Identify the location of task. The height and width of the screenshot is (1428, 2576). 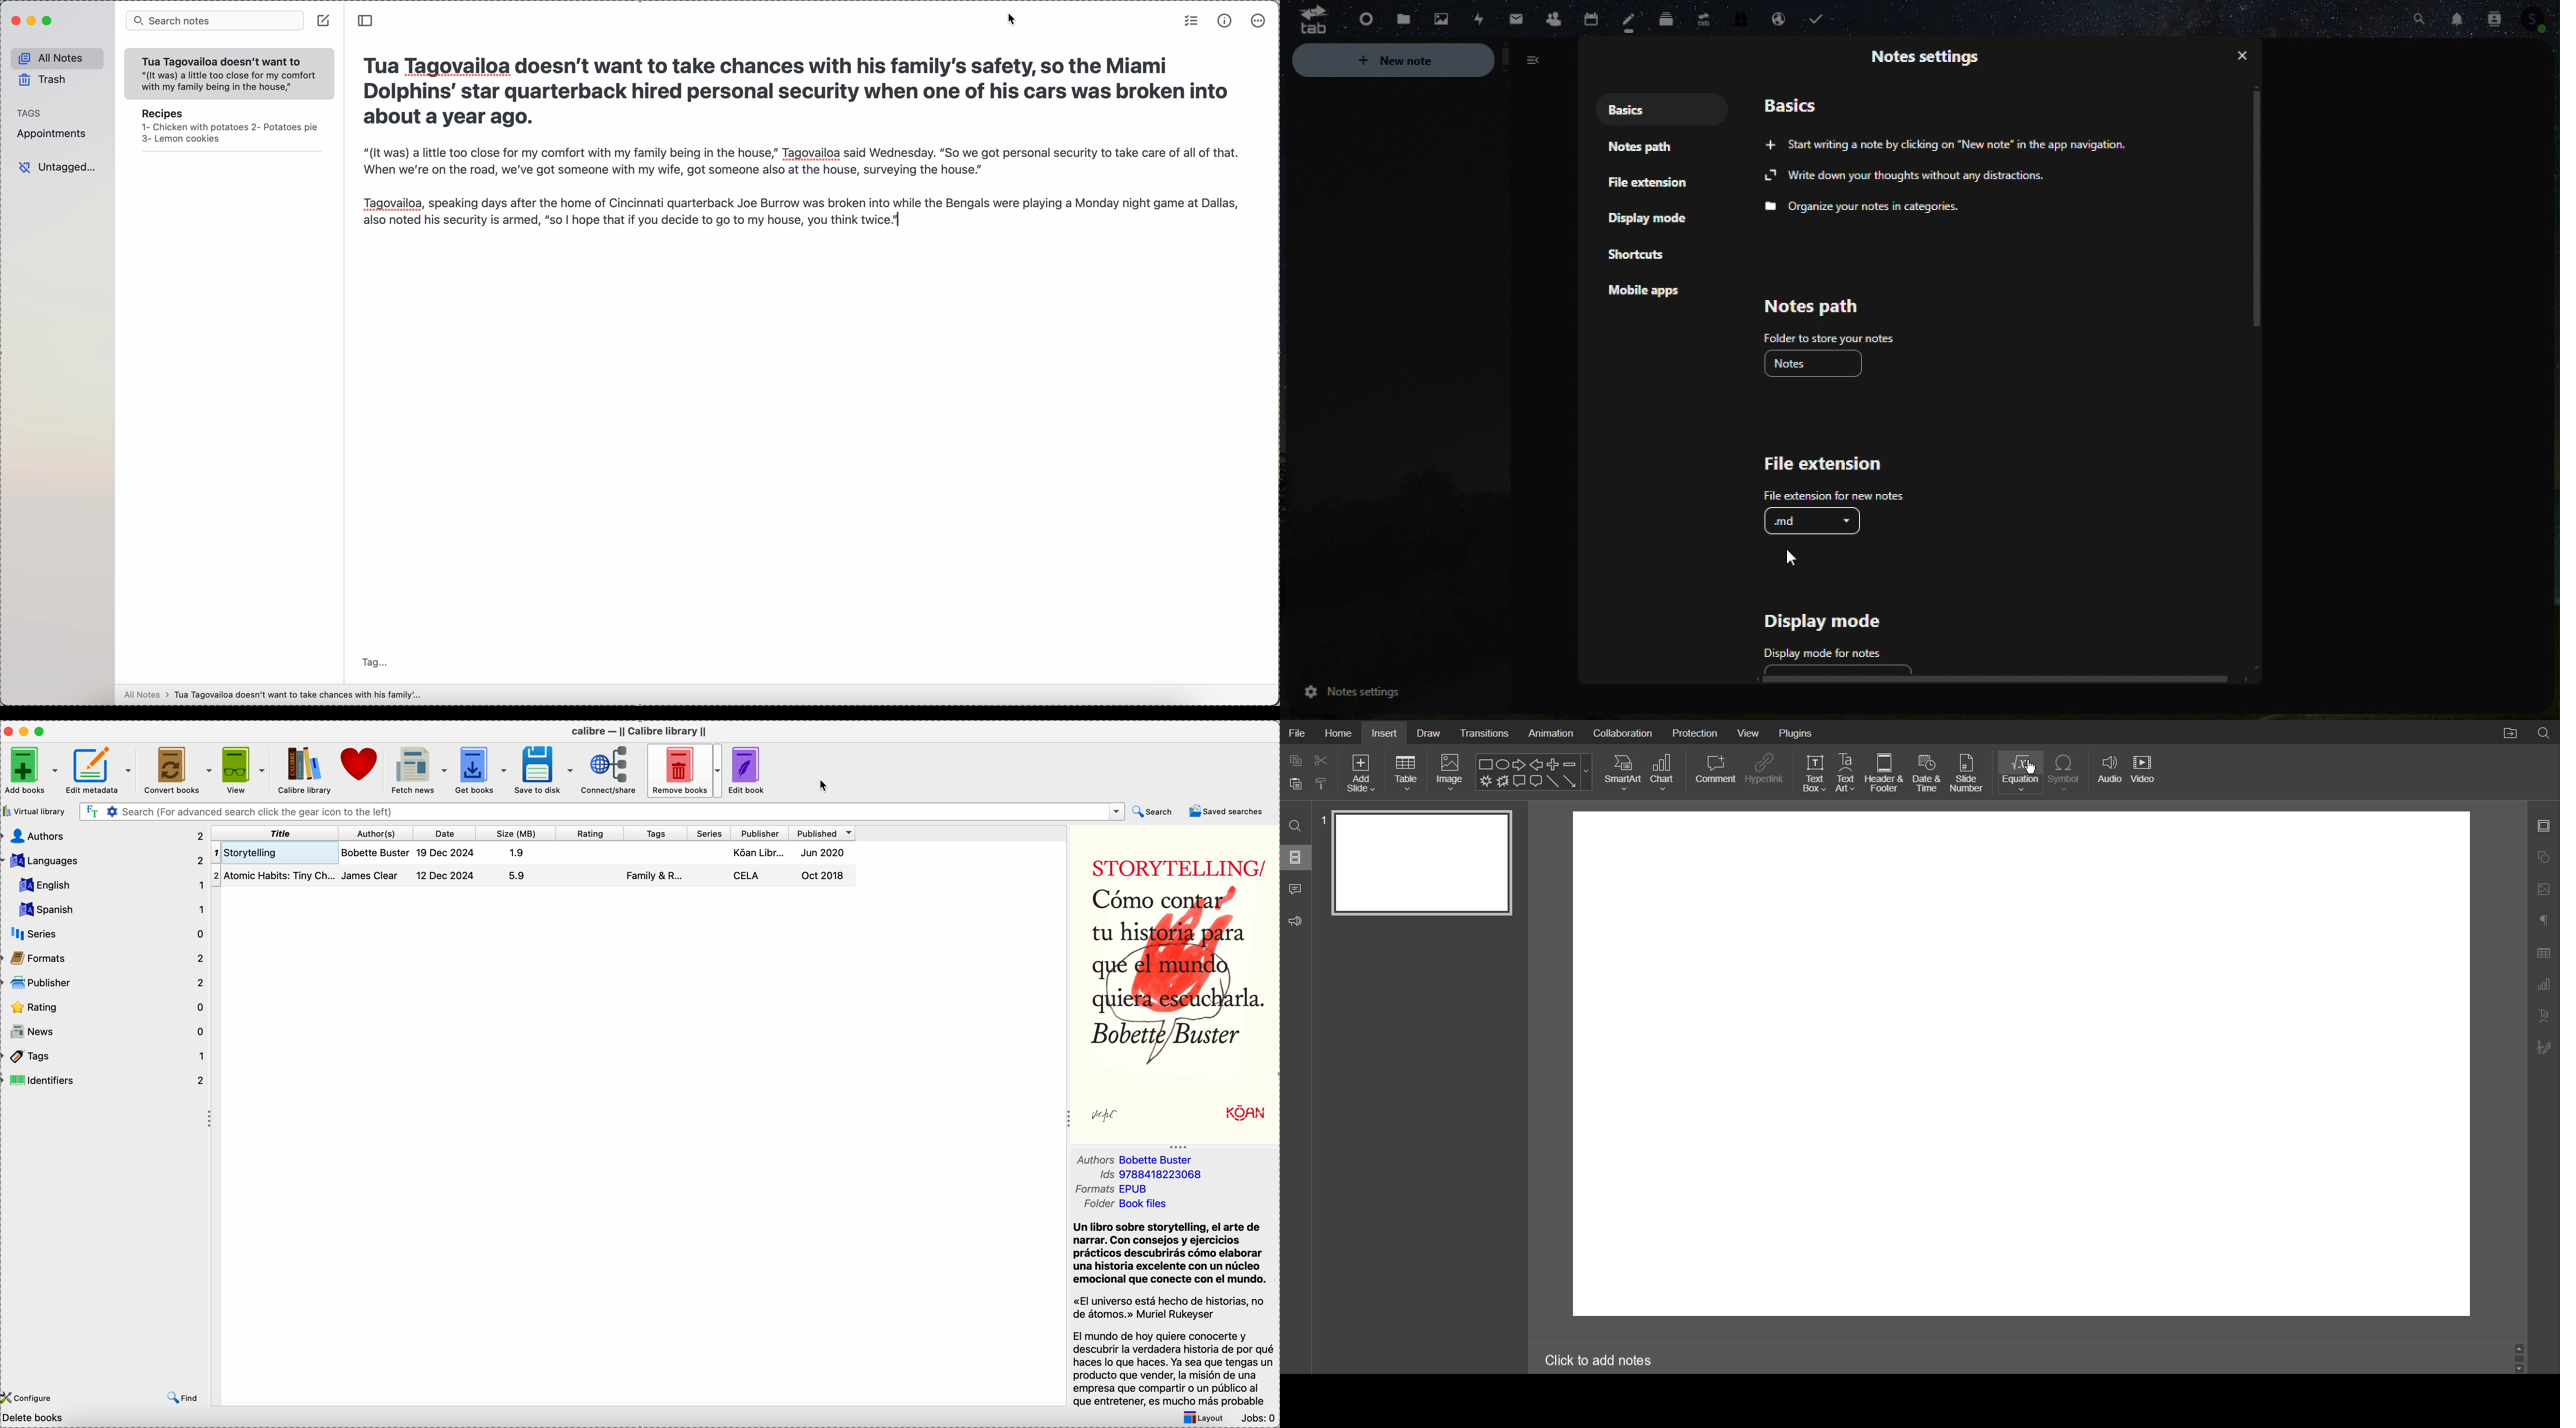
(1821, 20).